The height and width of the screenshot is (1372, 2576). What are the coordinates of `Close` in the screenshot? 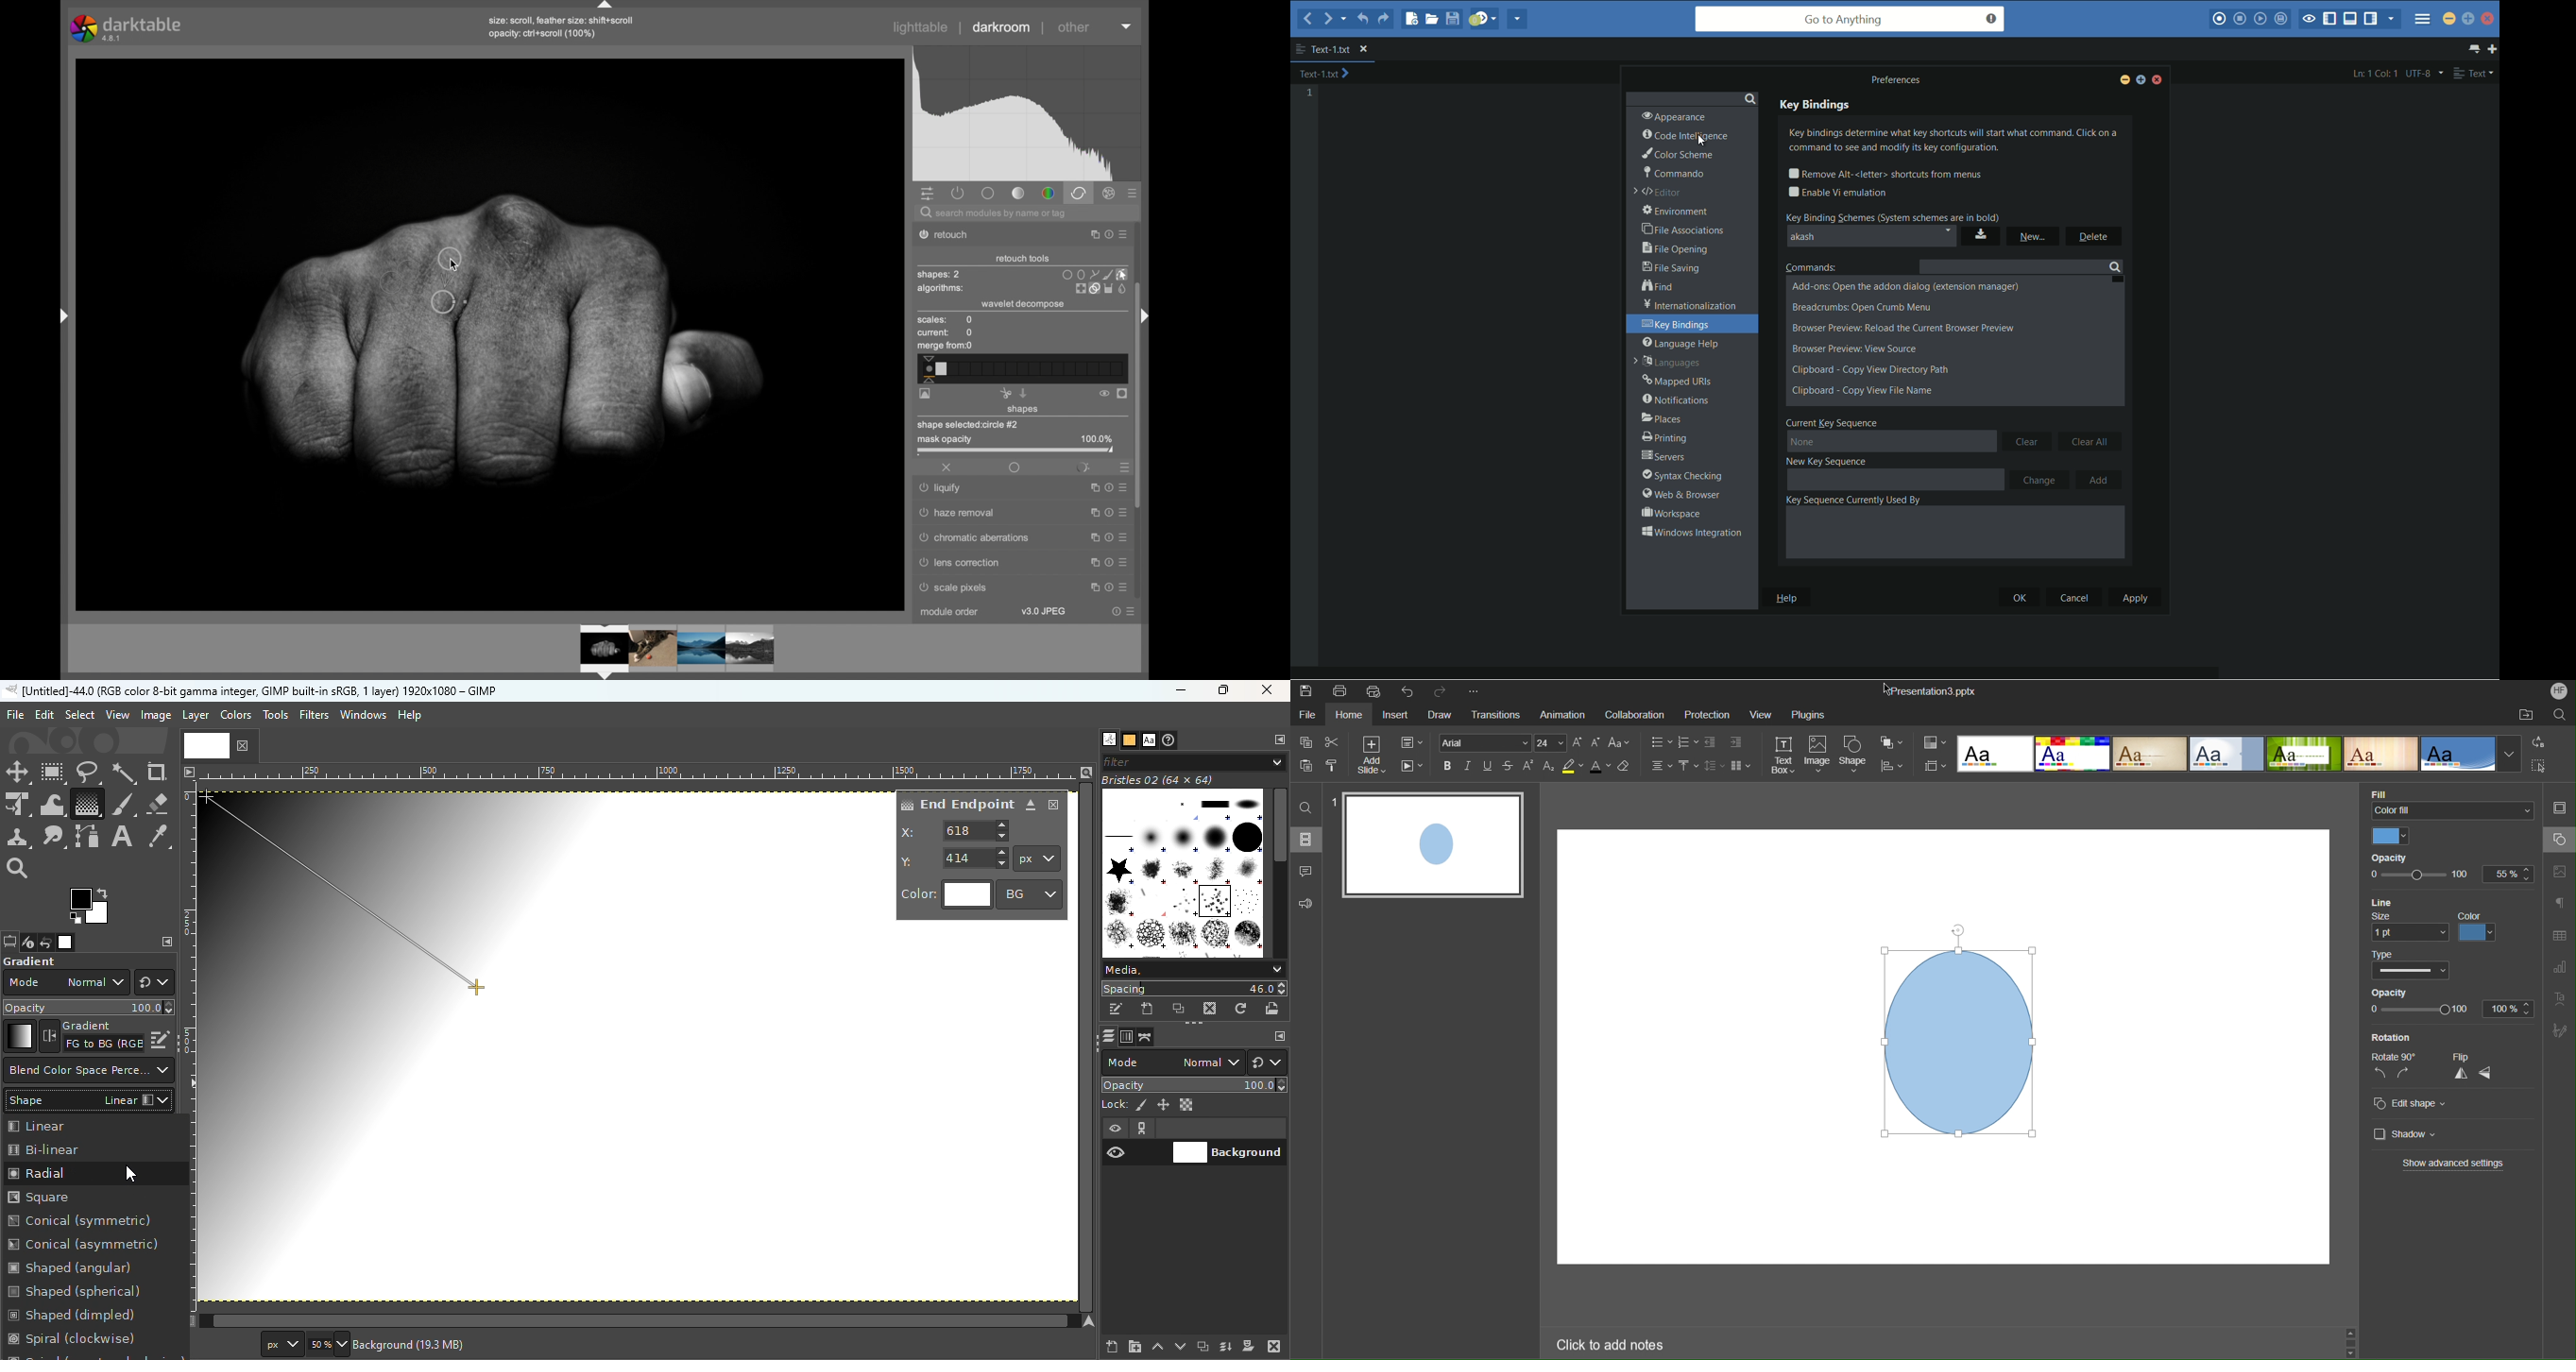 It's located at (1269, 691).